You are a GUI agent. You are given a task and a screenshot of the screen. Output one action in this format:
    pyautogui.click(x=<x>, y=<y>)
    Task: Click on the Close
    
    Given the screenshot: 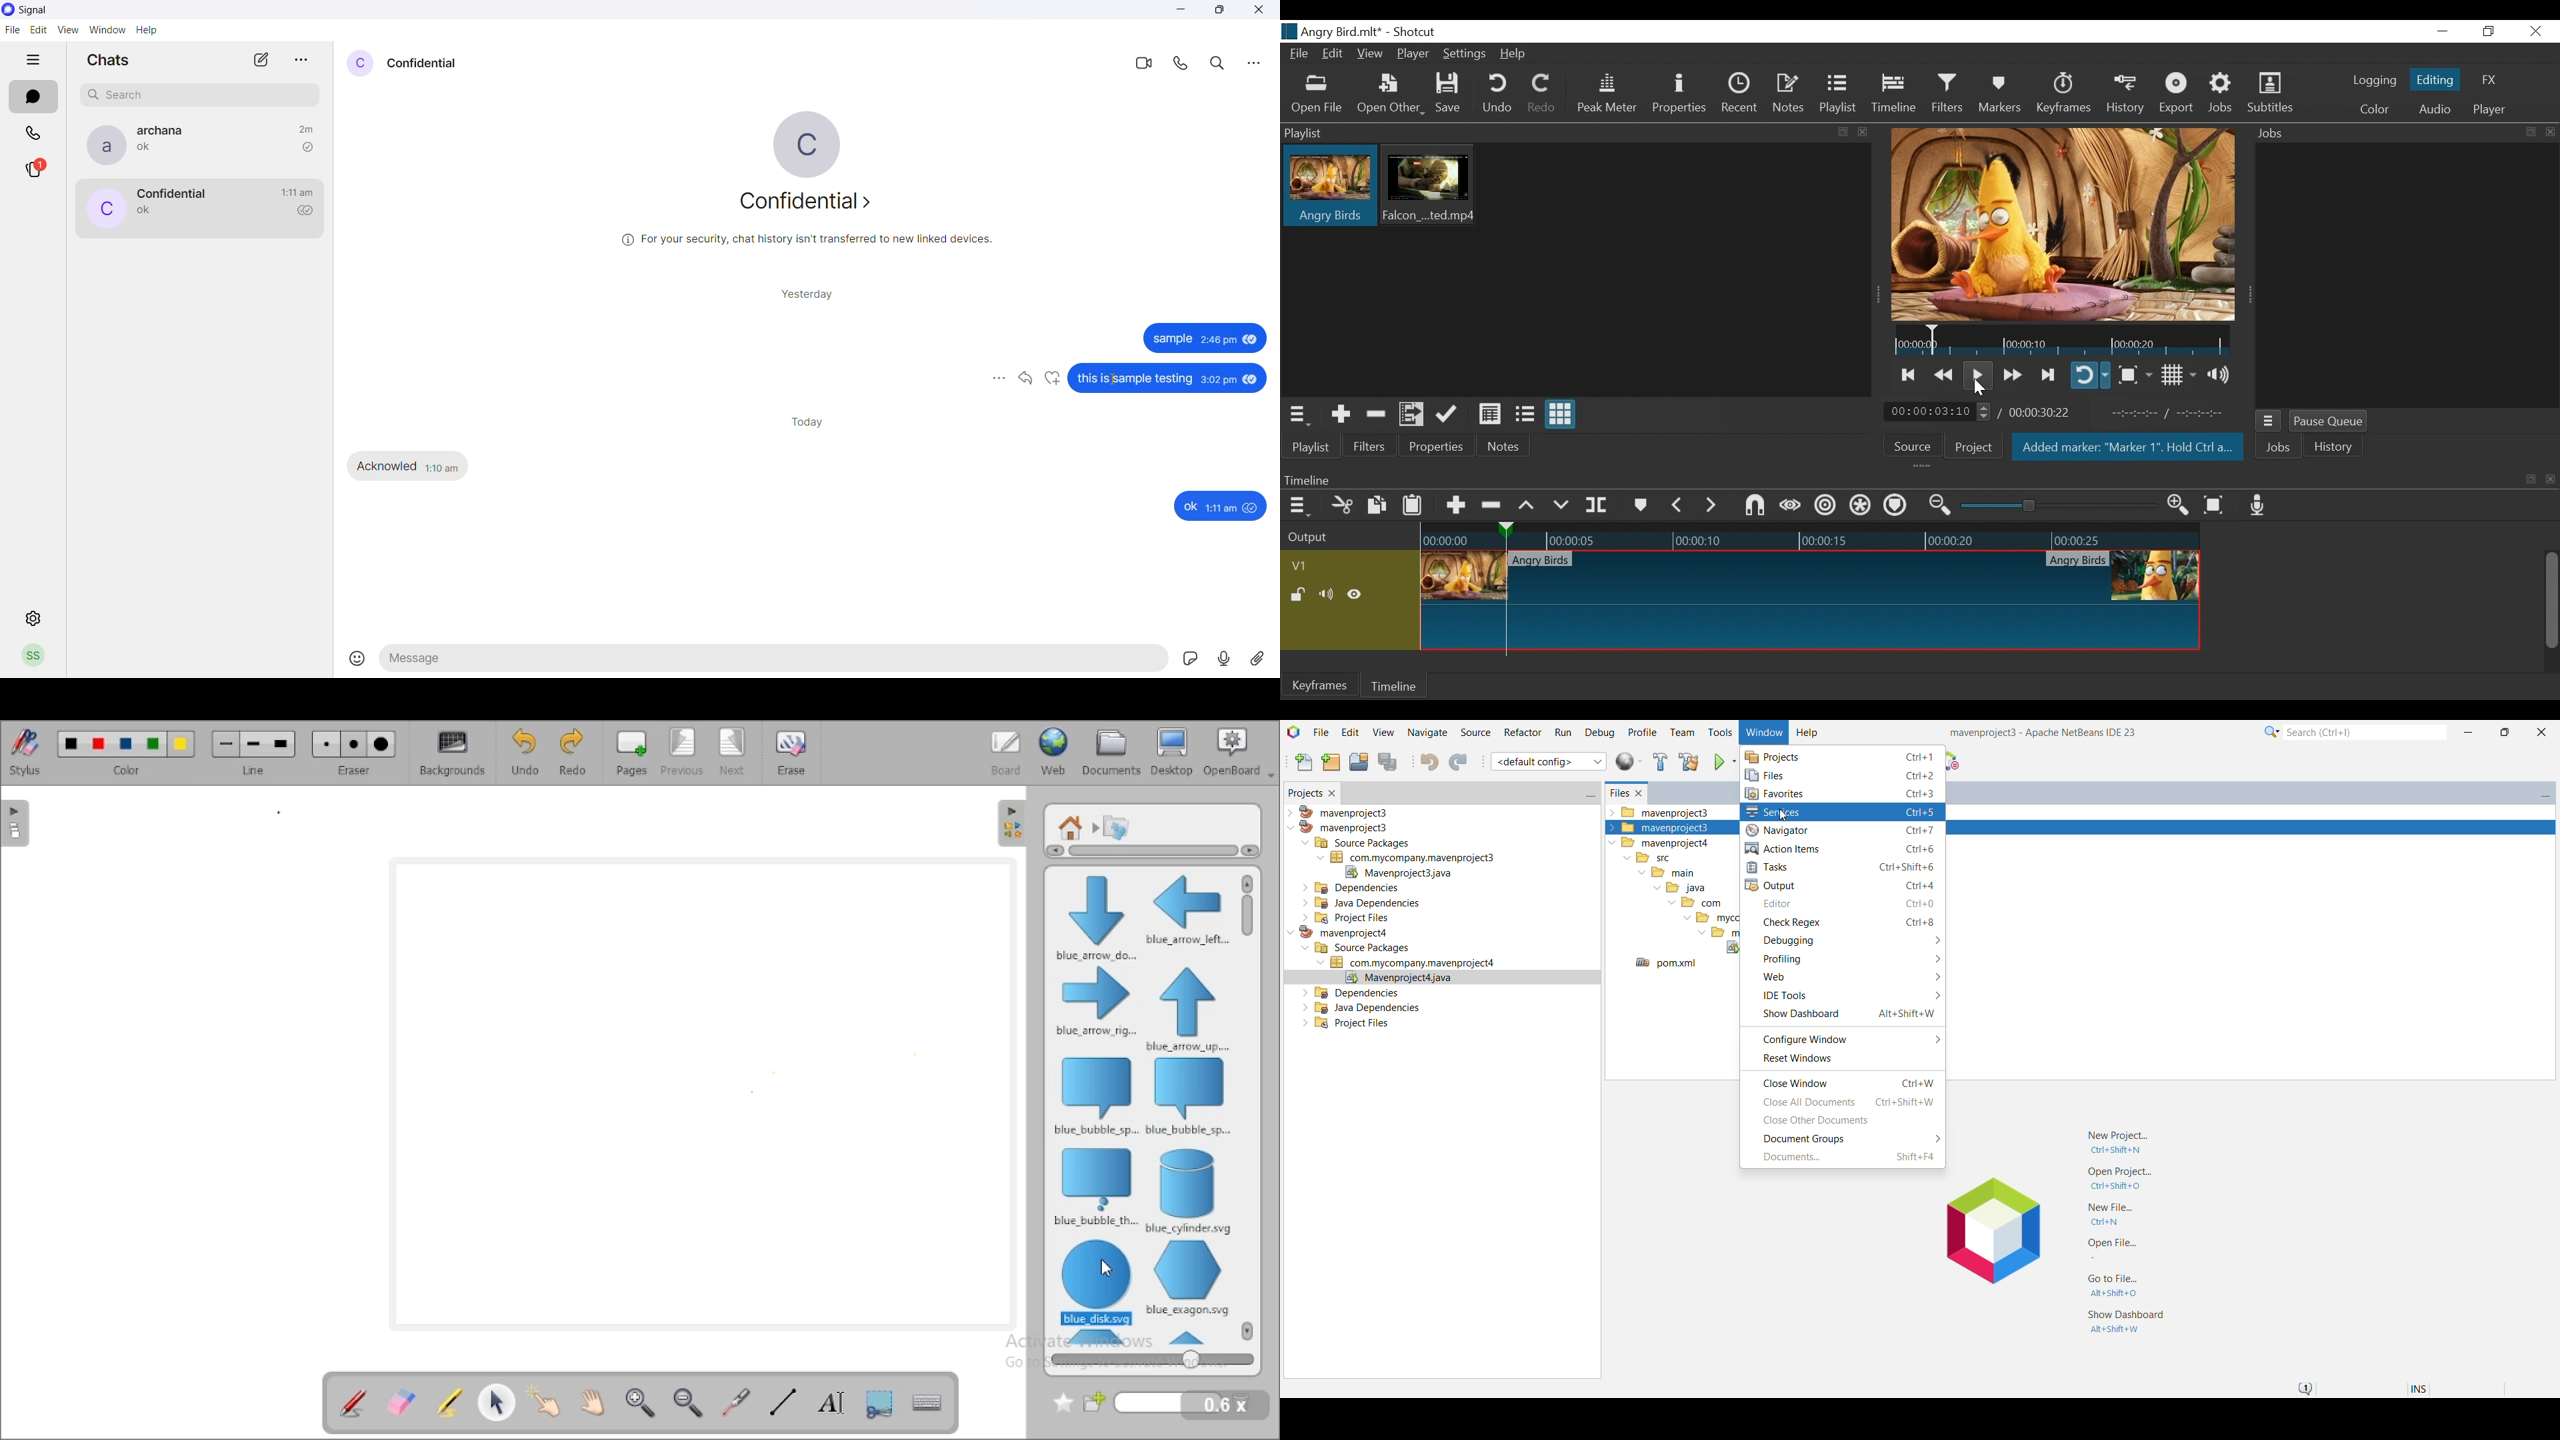 What is the action you would take?
    pyautogui.click(x=2535, y=32)
    